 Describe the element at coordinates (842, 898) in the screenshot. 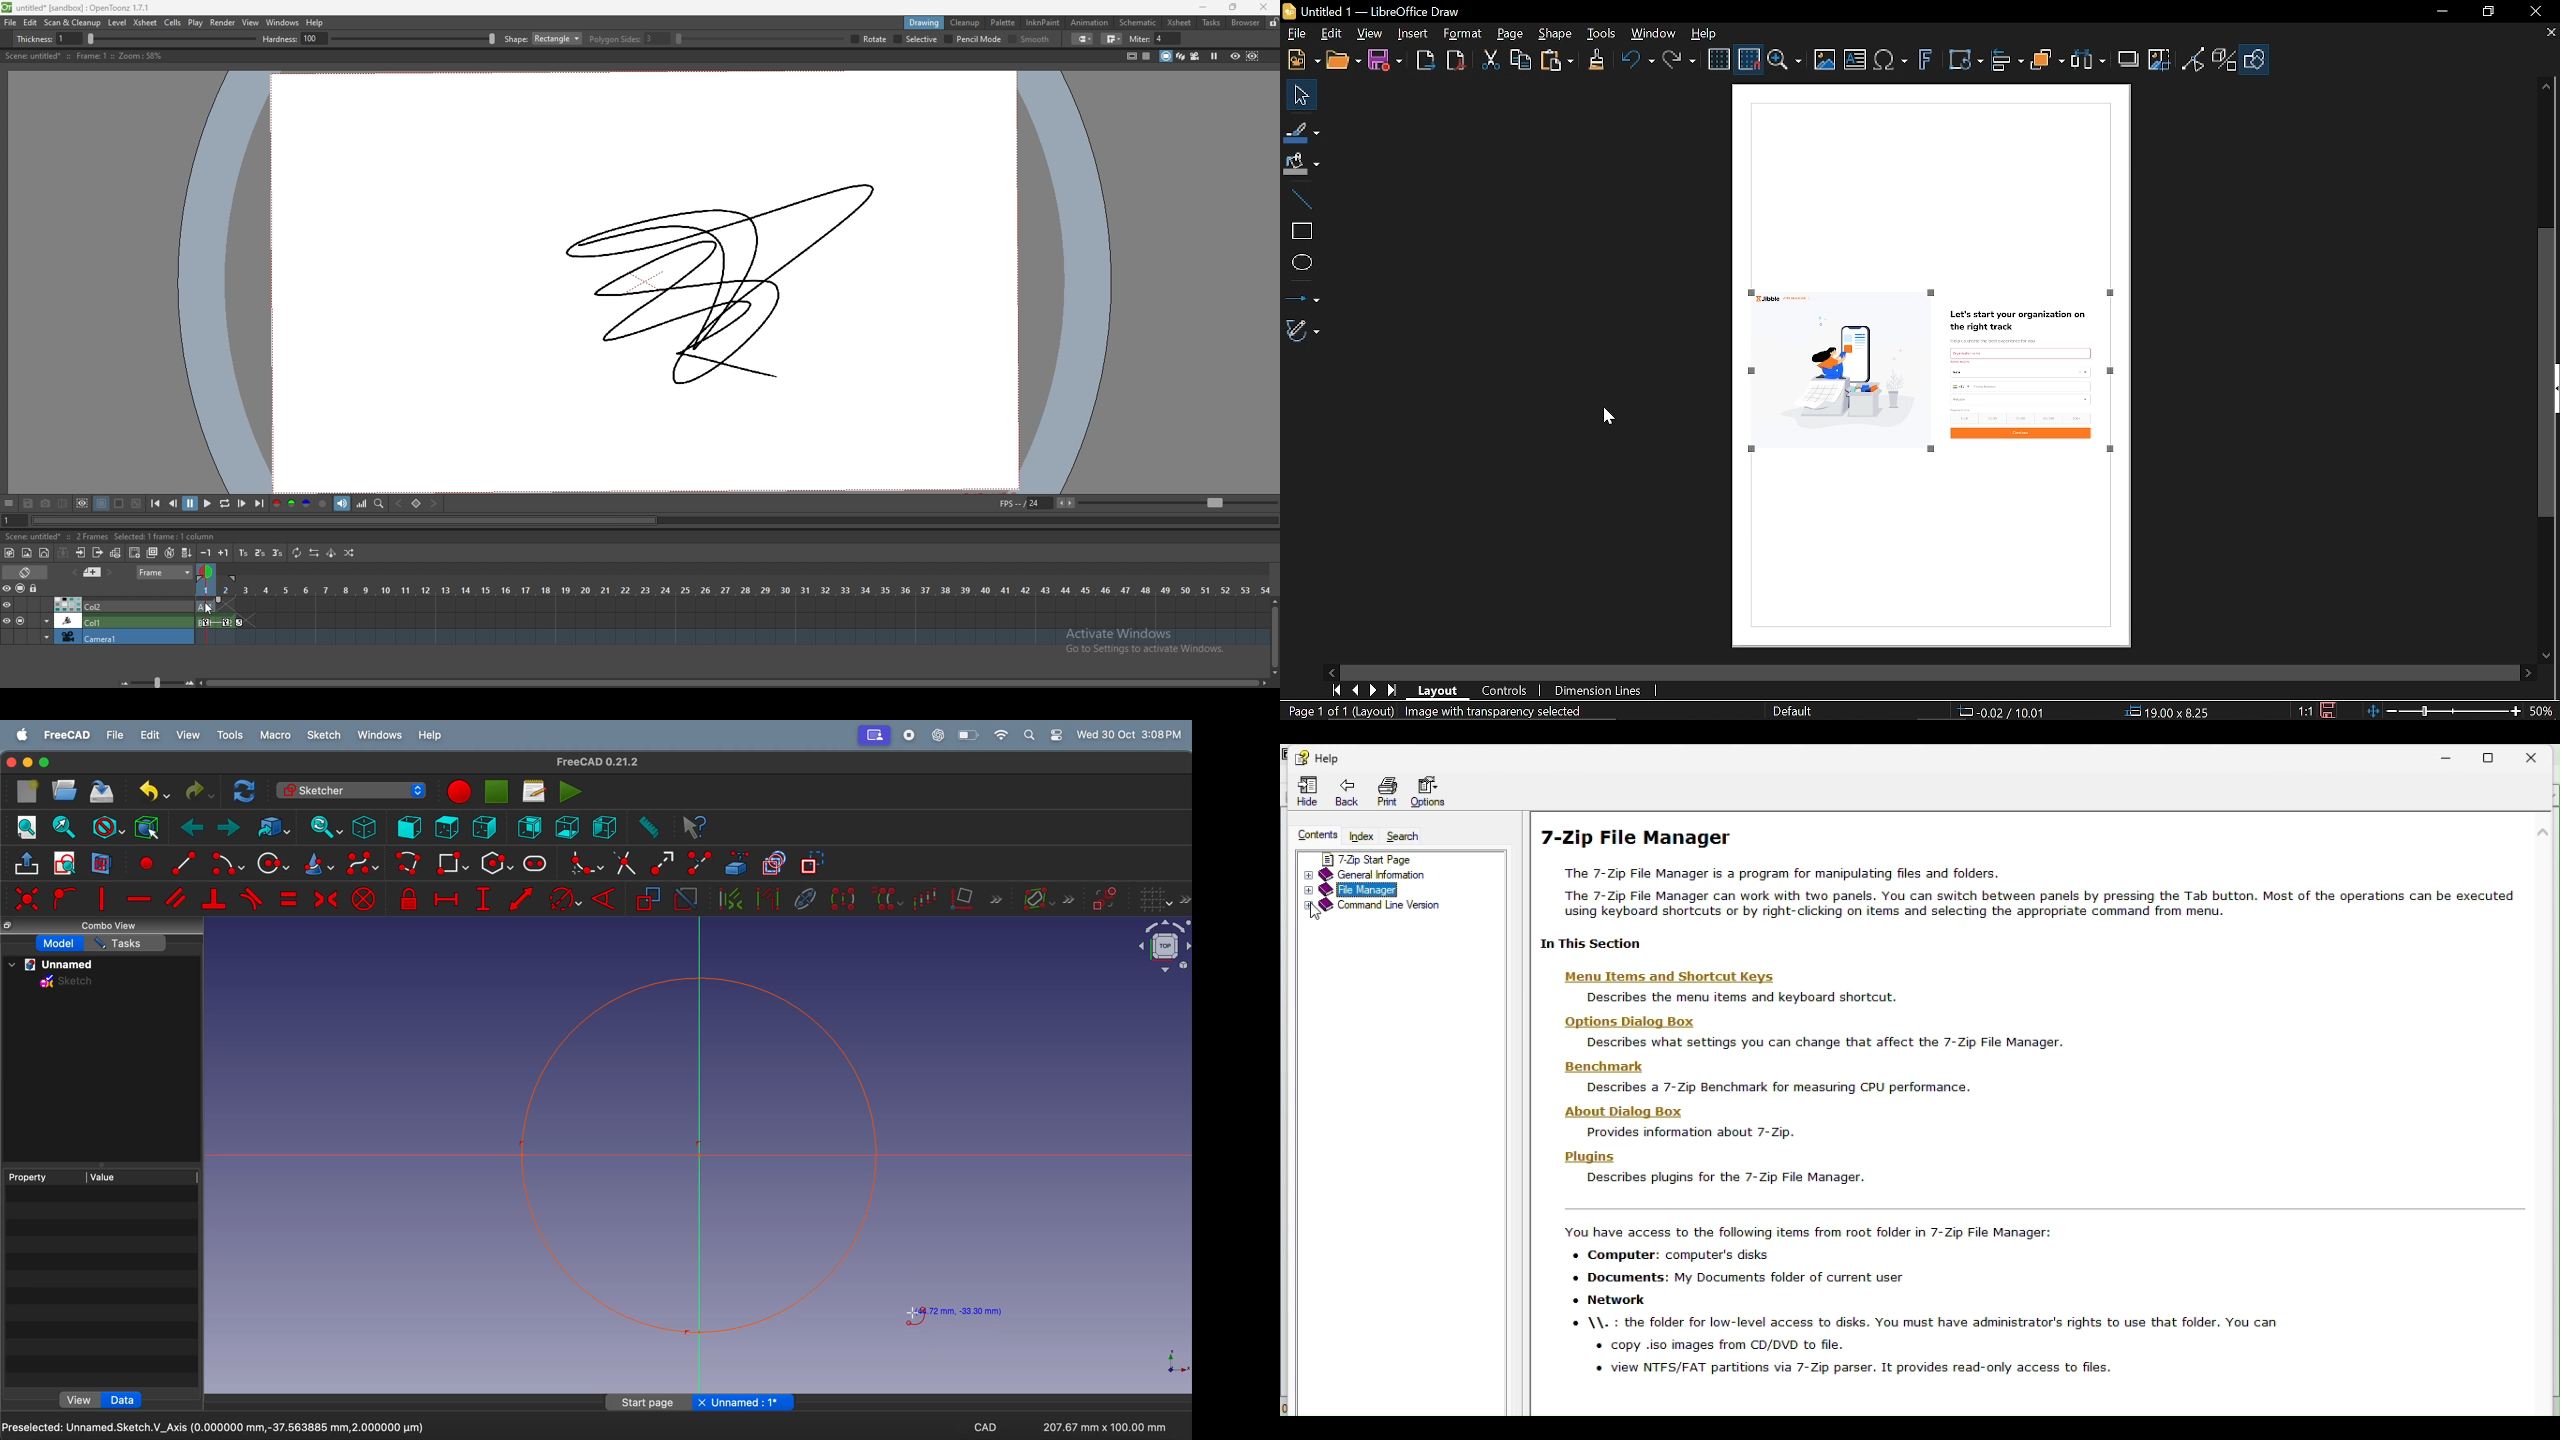

I see `symmetry` at that location.